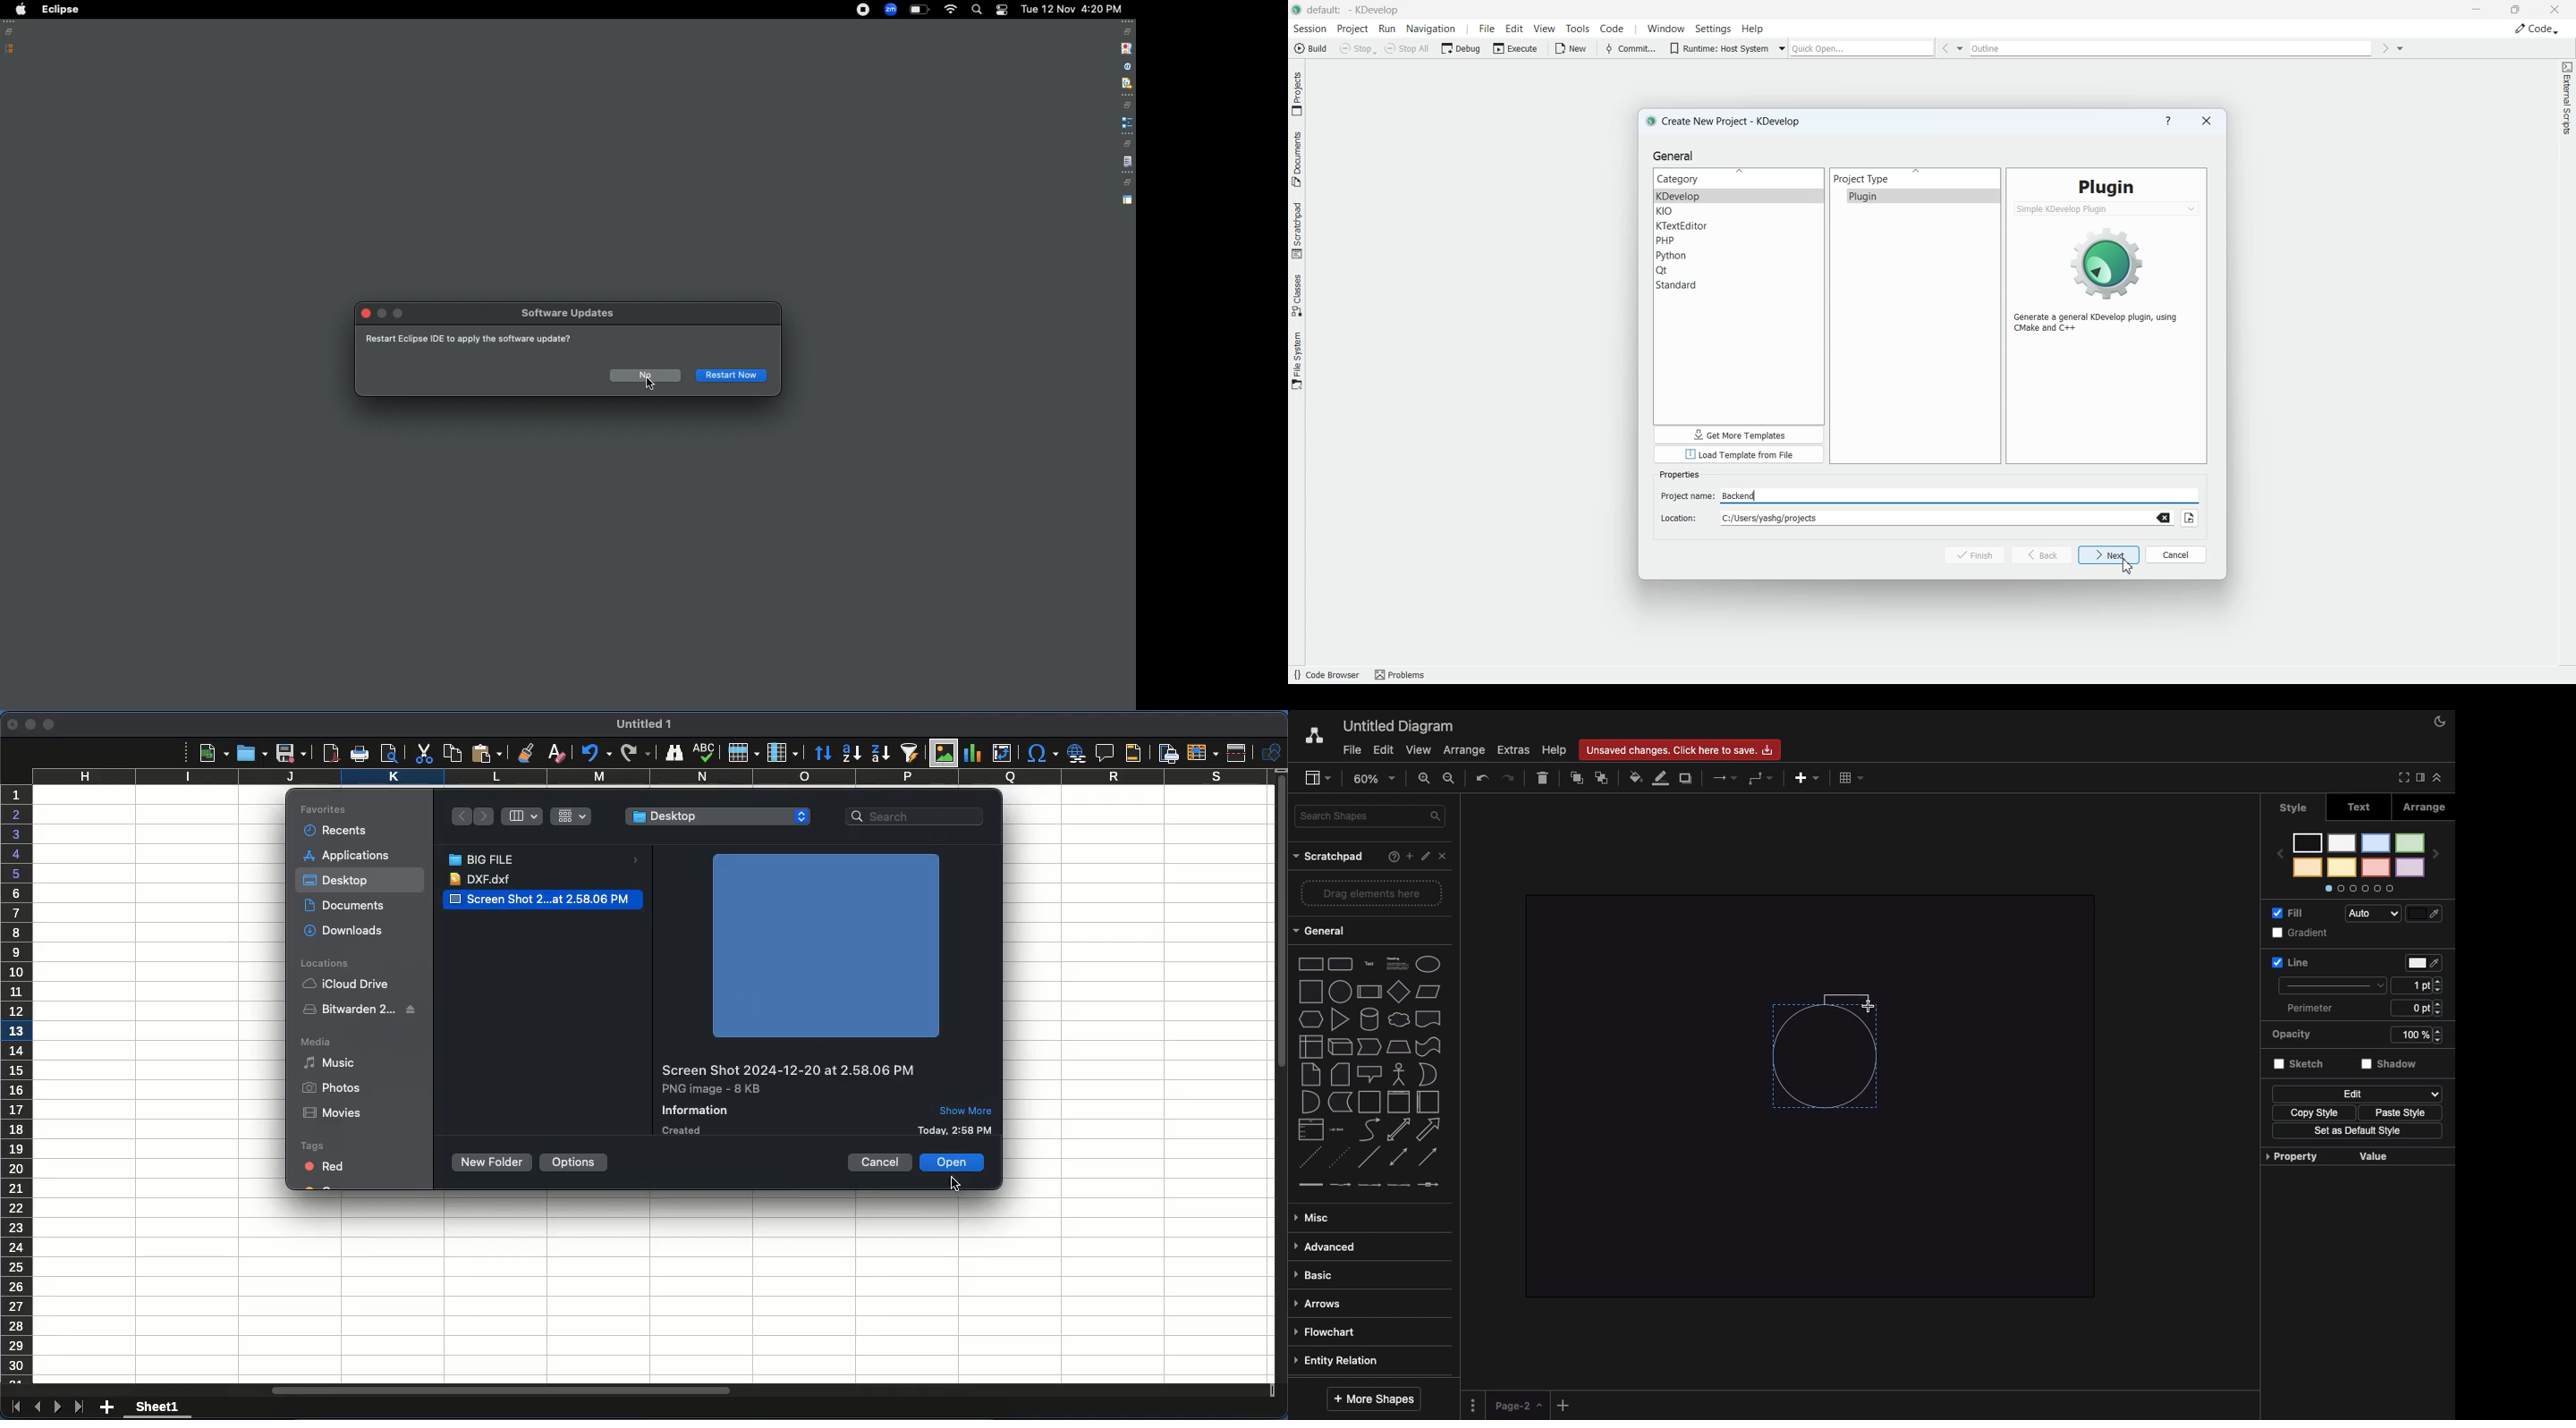 Image resolution: width=2576 pixels, height=1428 pixels. I want to click on sheet , so click(157, 1409).